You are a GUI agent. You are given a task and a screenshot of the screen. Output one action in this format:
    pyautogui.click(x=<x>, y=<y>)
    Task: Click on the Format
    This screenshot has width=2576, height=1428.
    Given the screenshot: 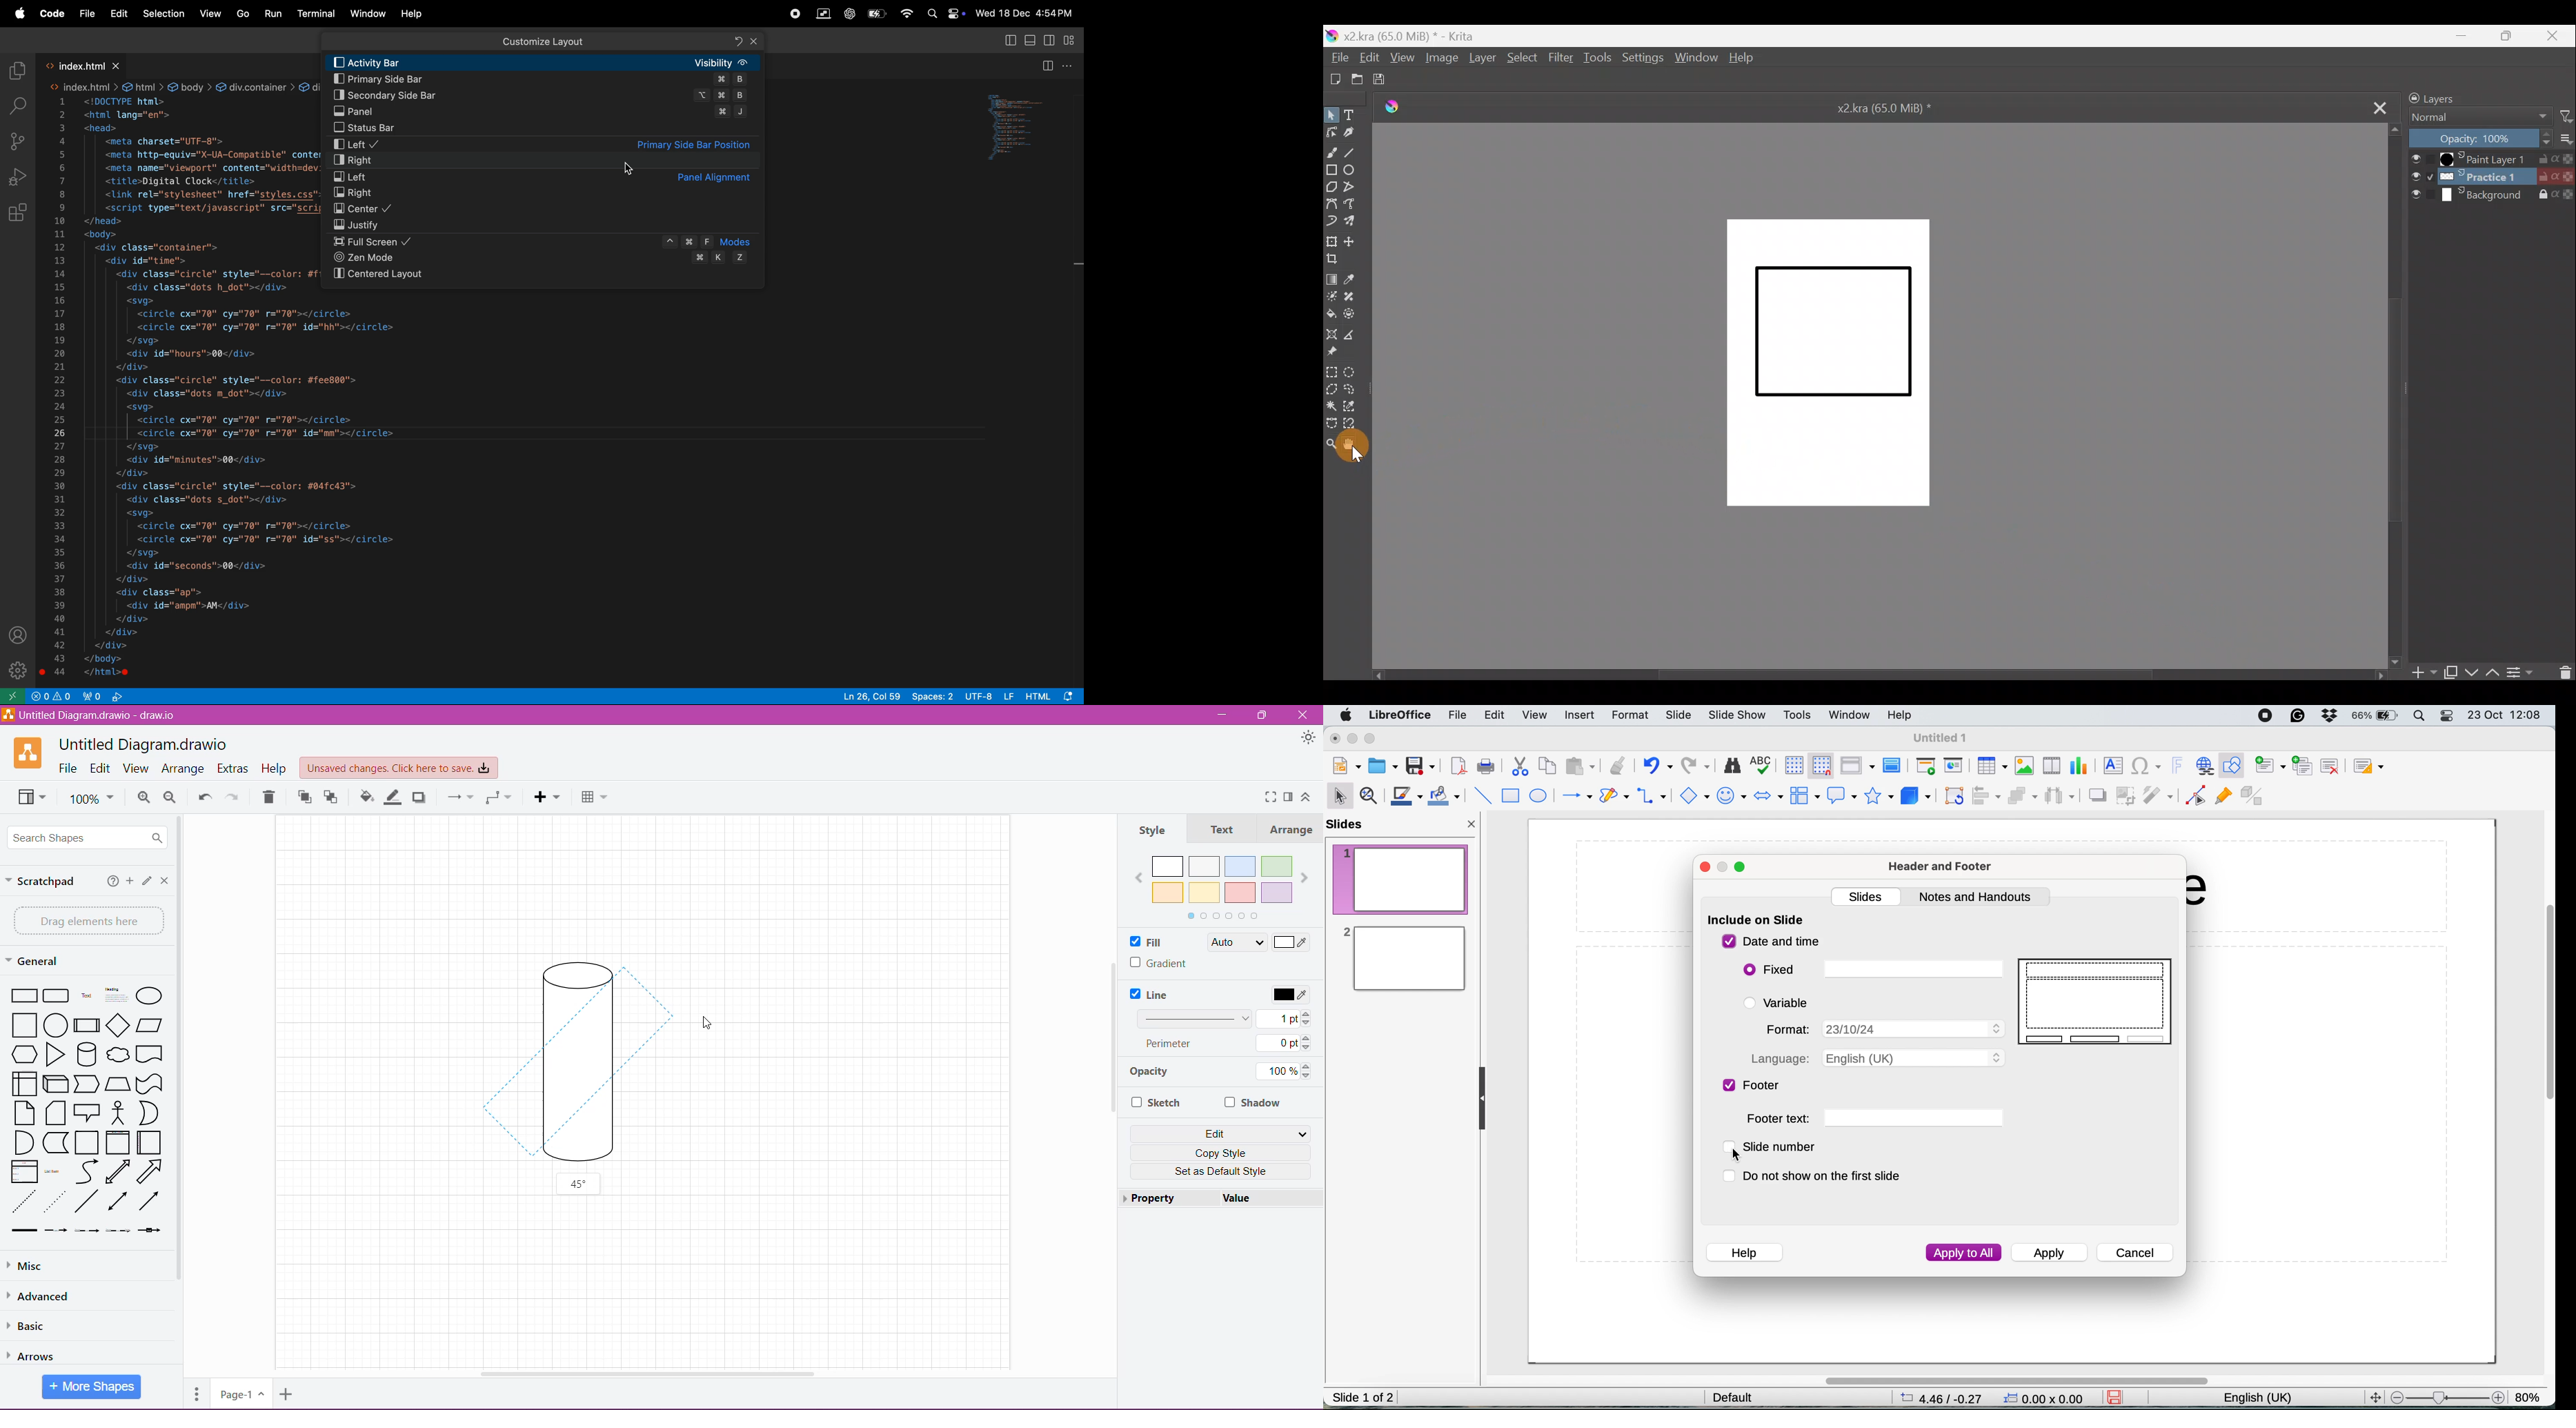 What is the action you would take?
    pyautogui.click(x=1288, y=798)
    